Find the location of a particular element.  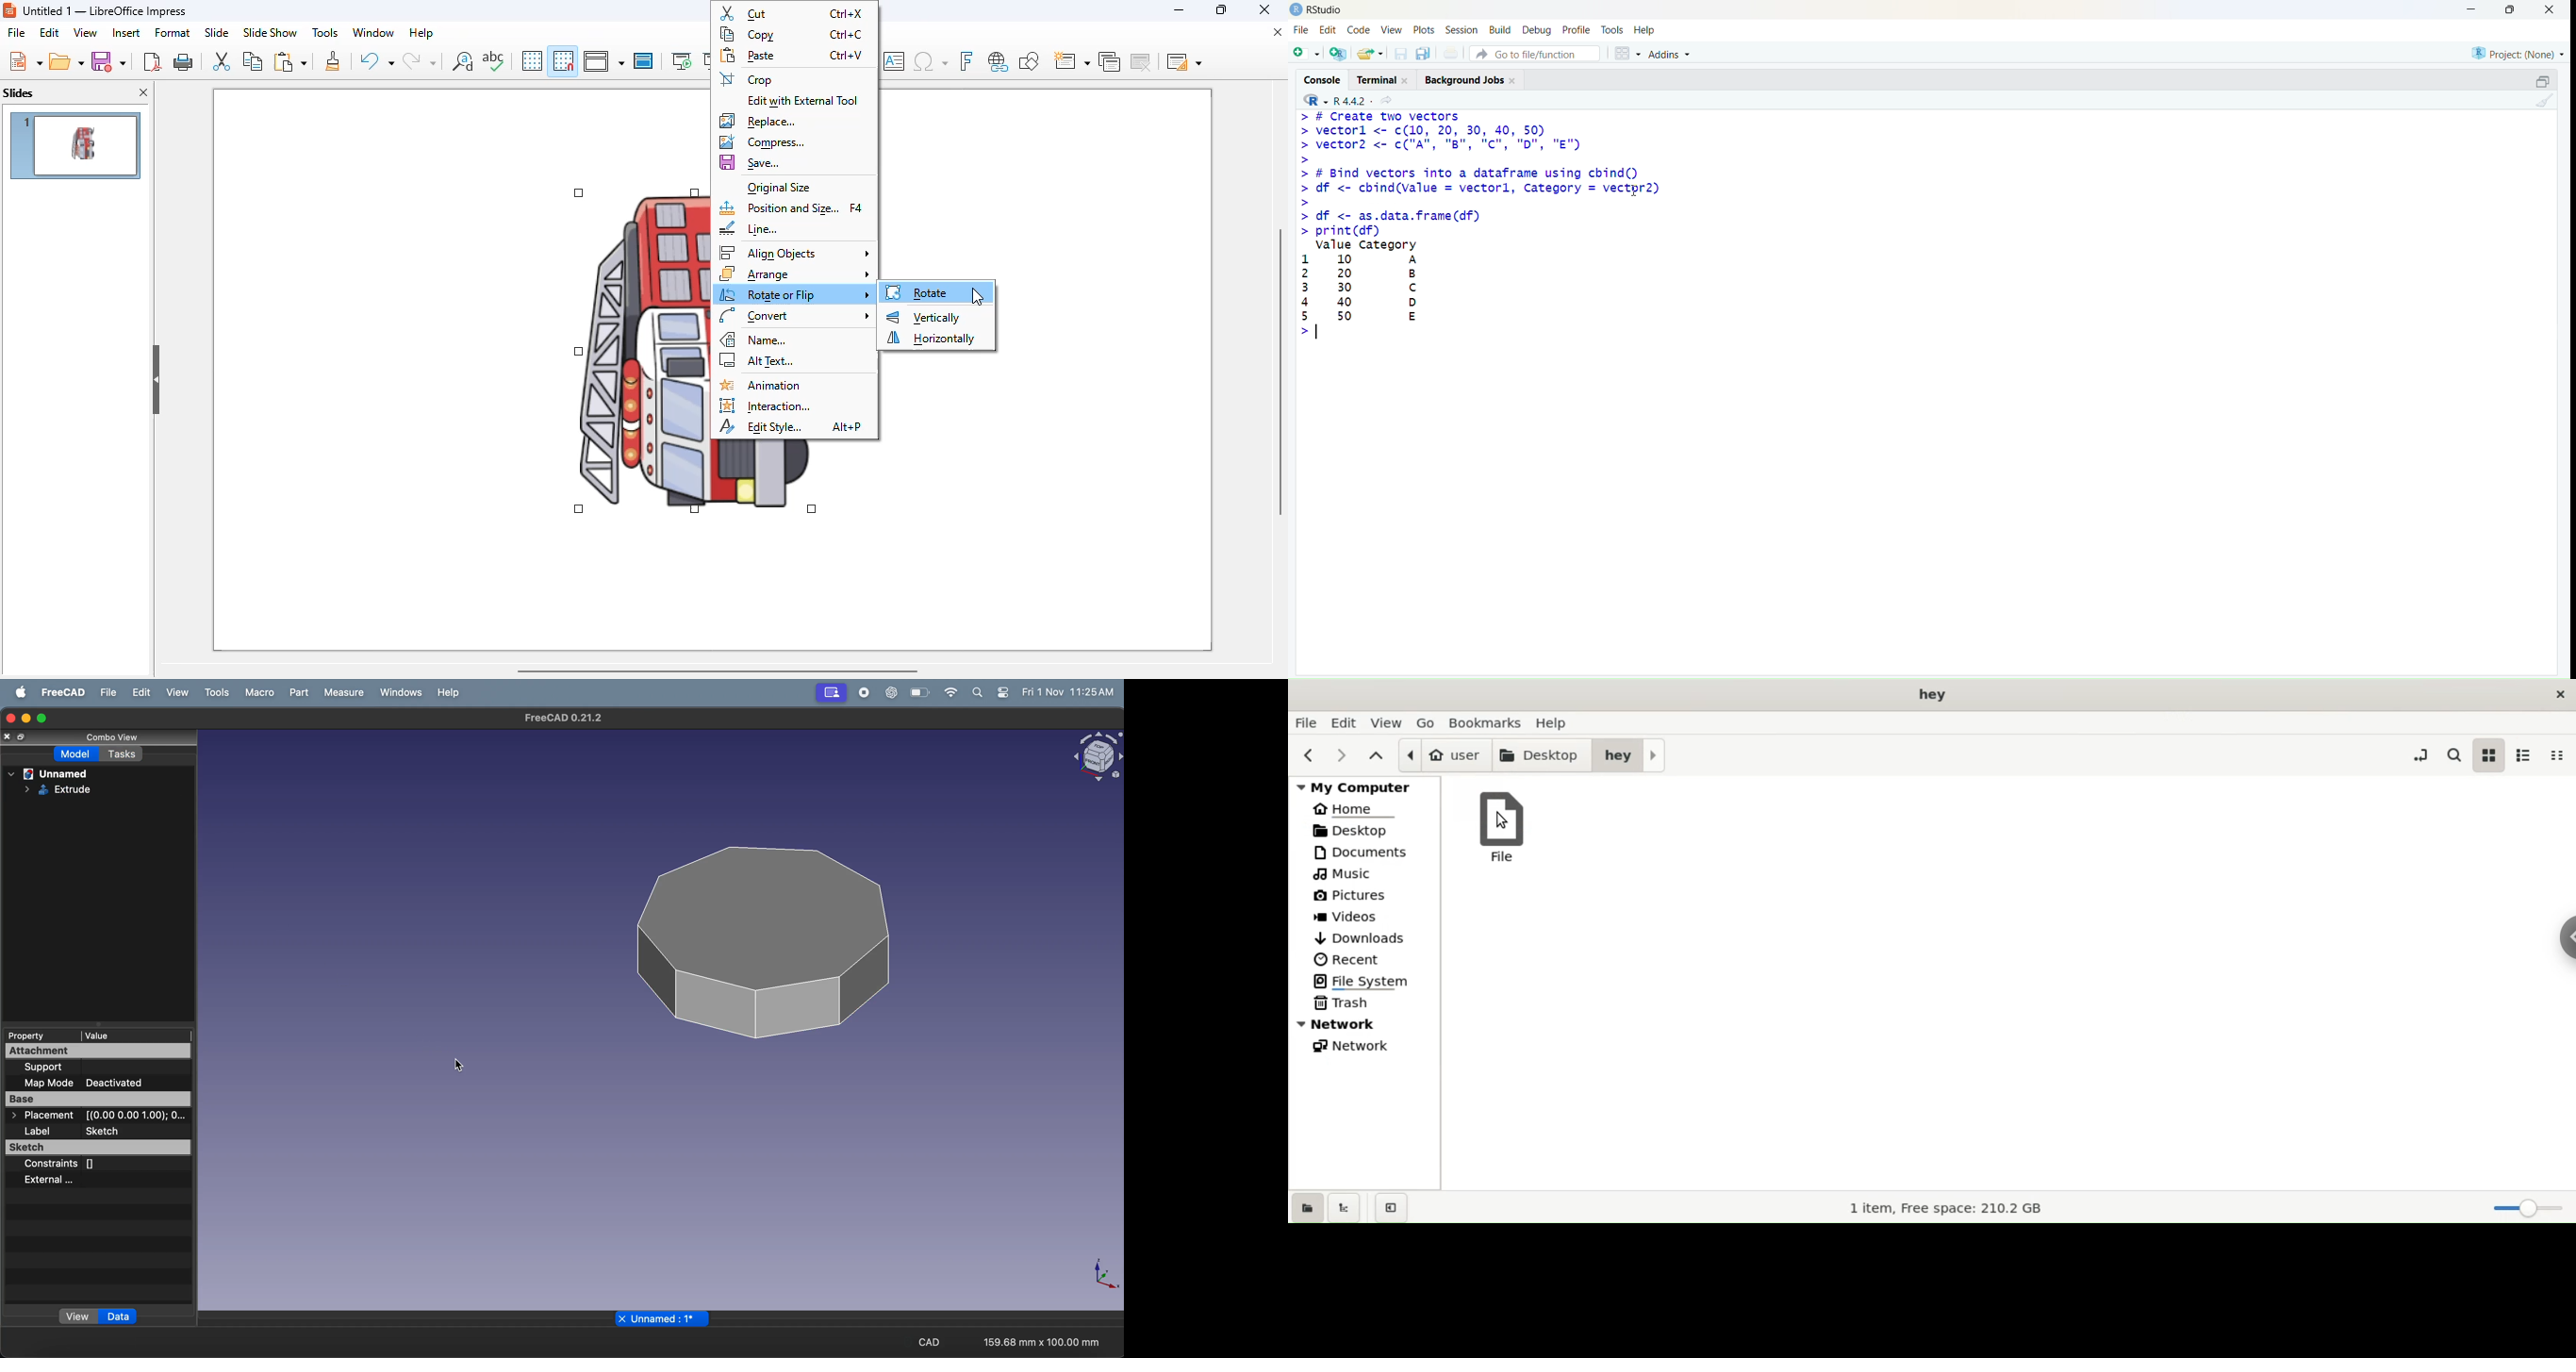

Project: (None) is located at coordinates (2517, 53).